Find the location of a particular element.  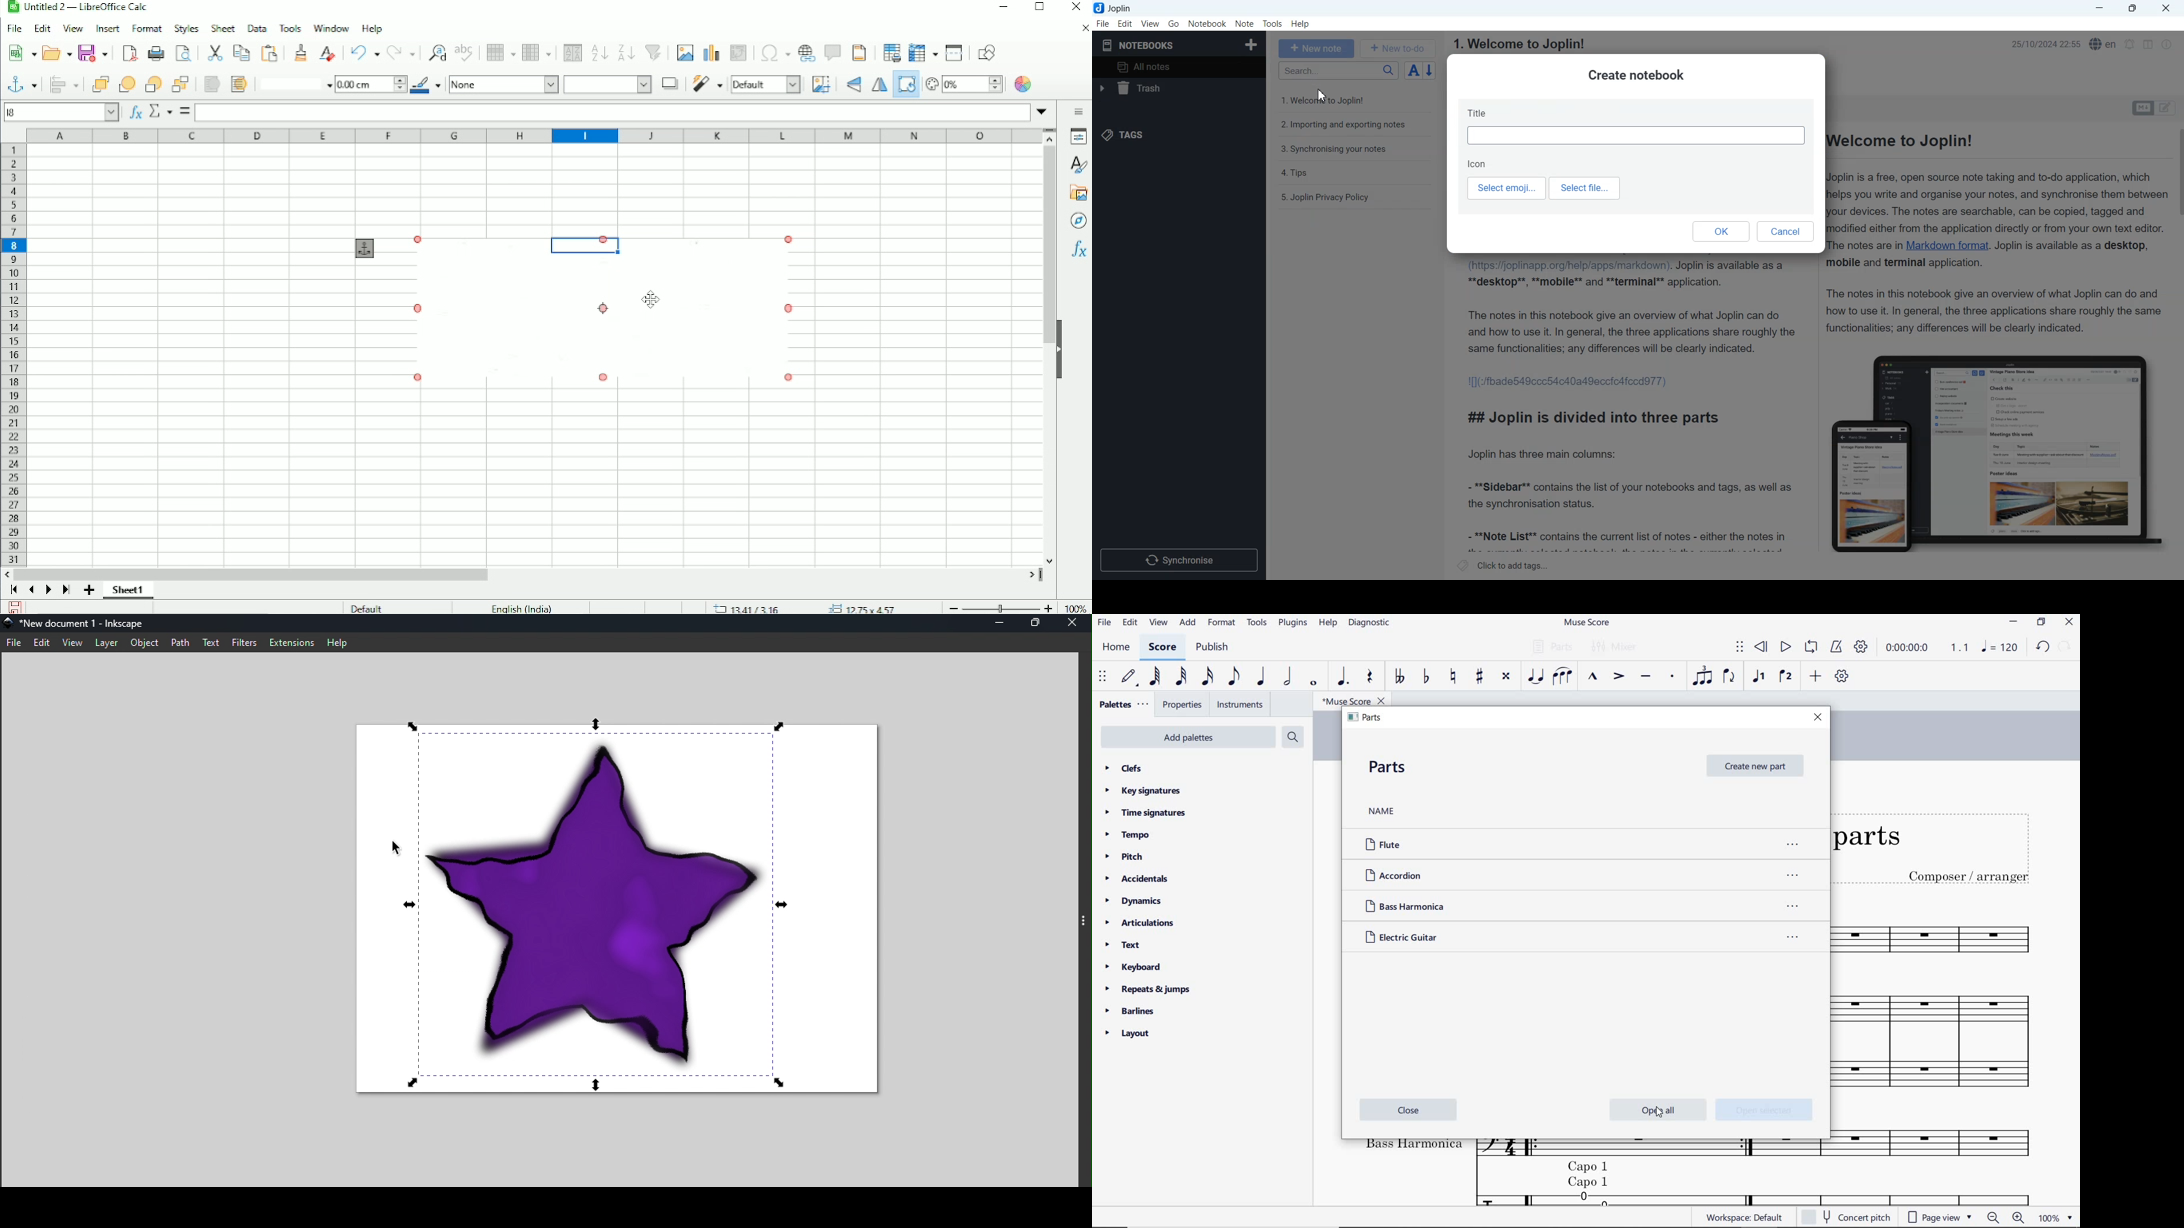

Clear direct formatting is located at coordinates (326, 53).